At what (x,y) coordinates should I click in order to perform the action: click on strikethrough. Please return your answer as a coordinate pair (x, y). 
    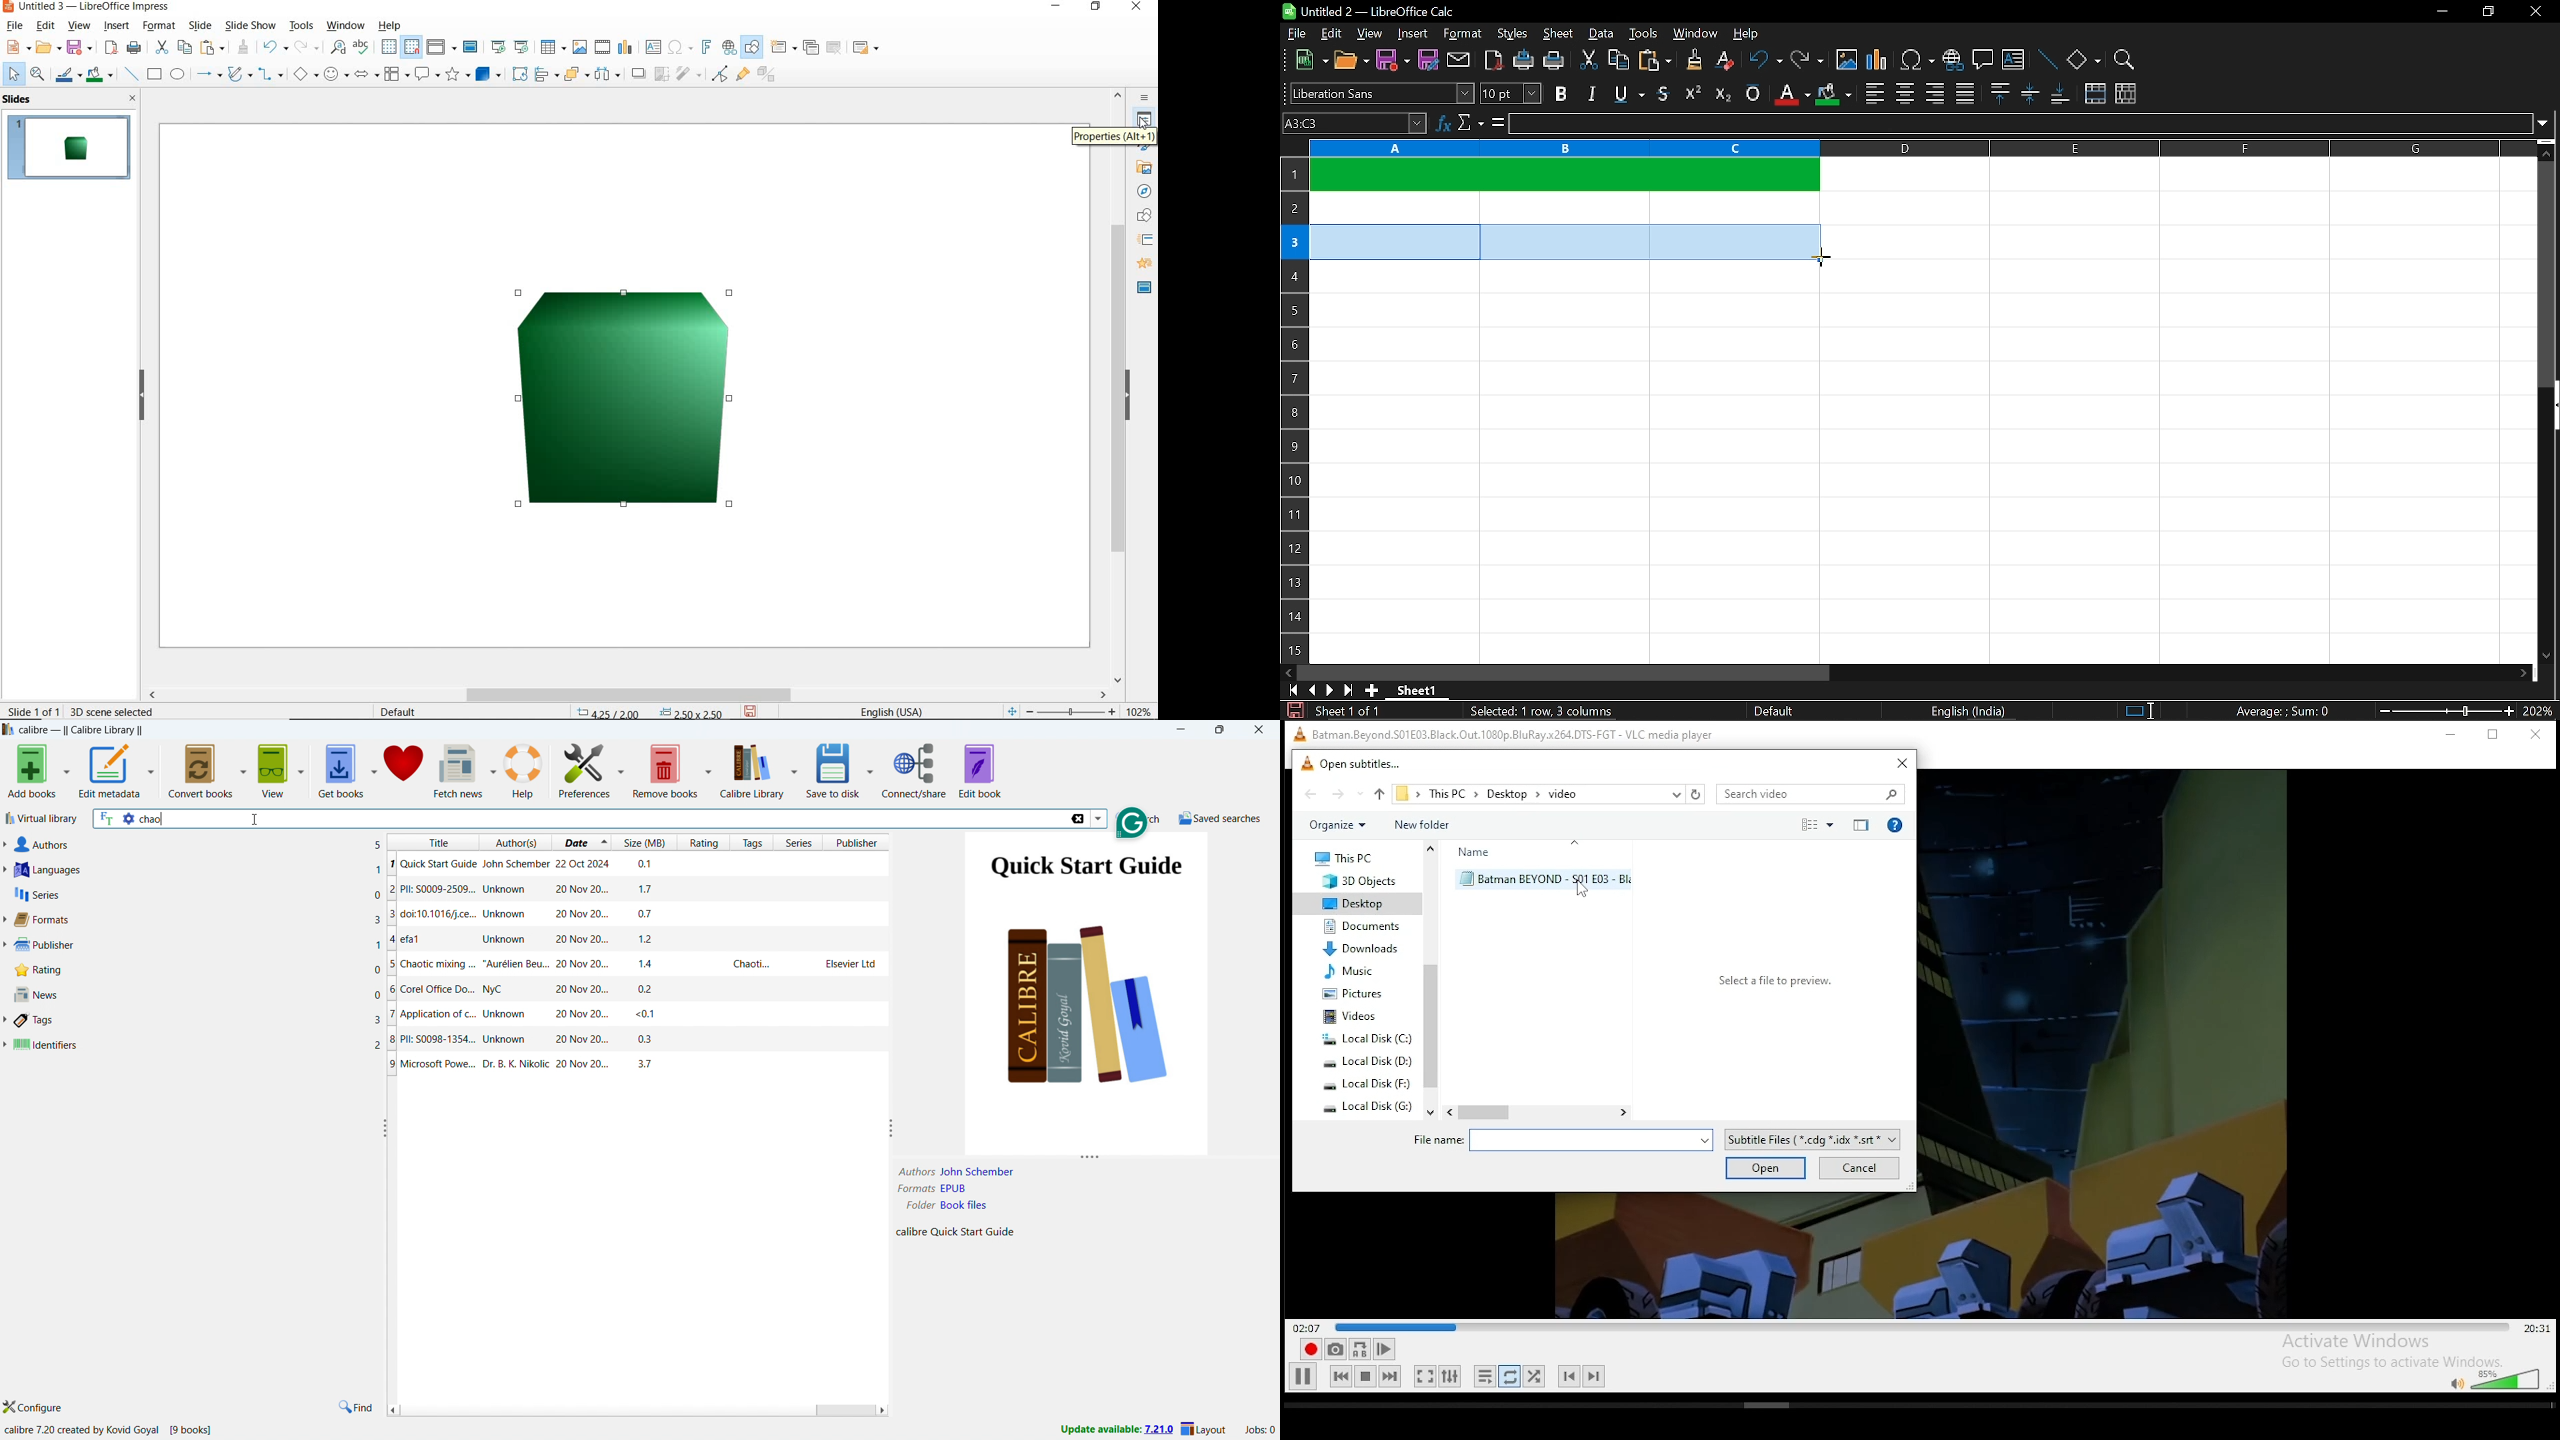
    Looking at the image, I should click on (1664, 92).